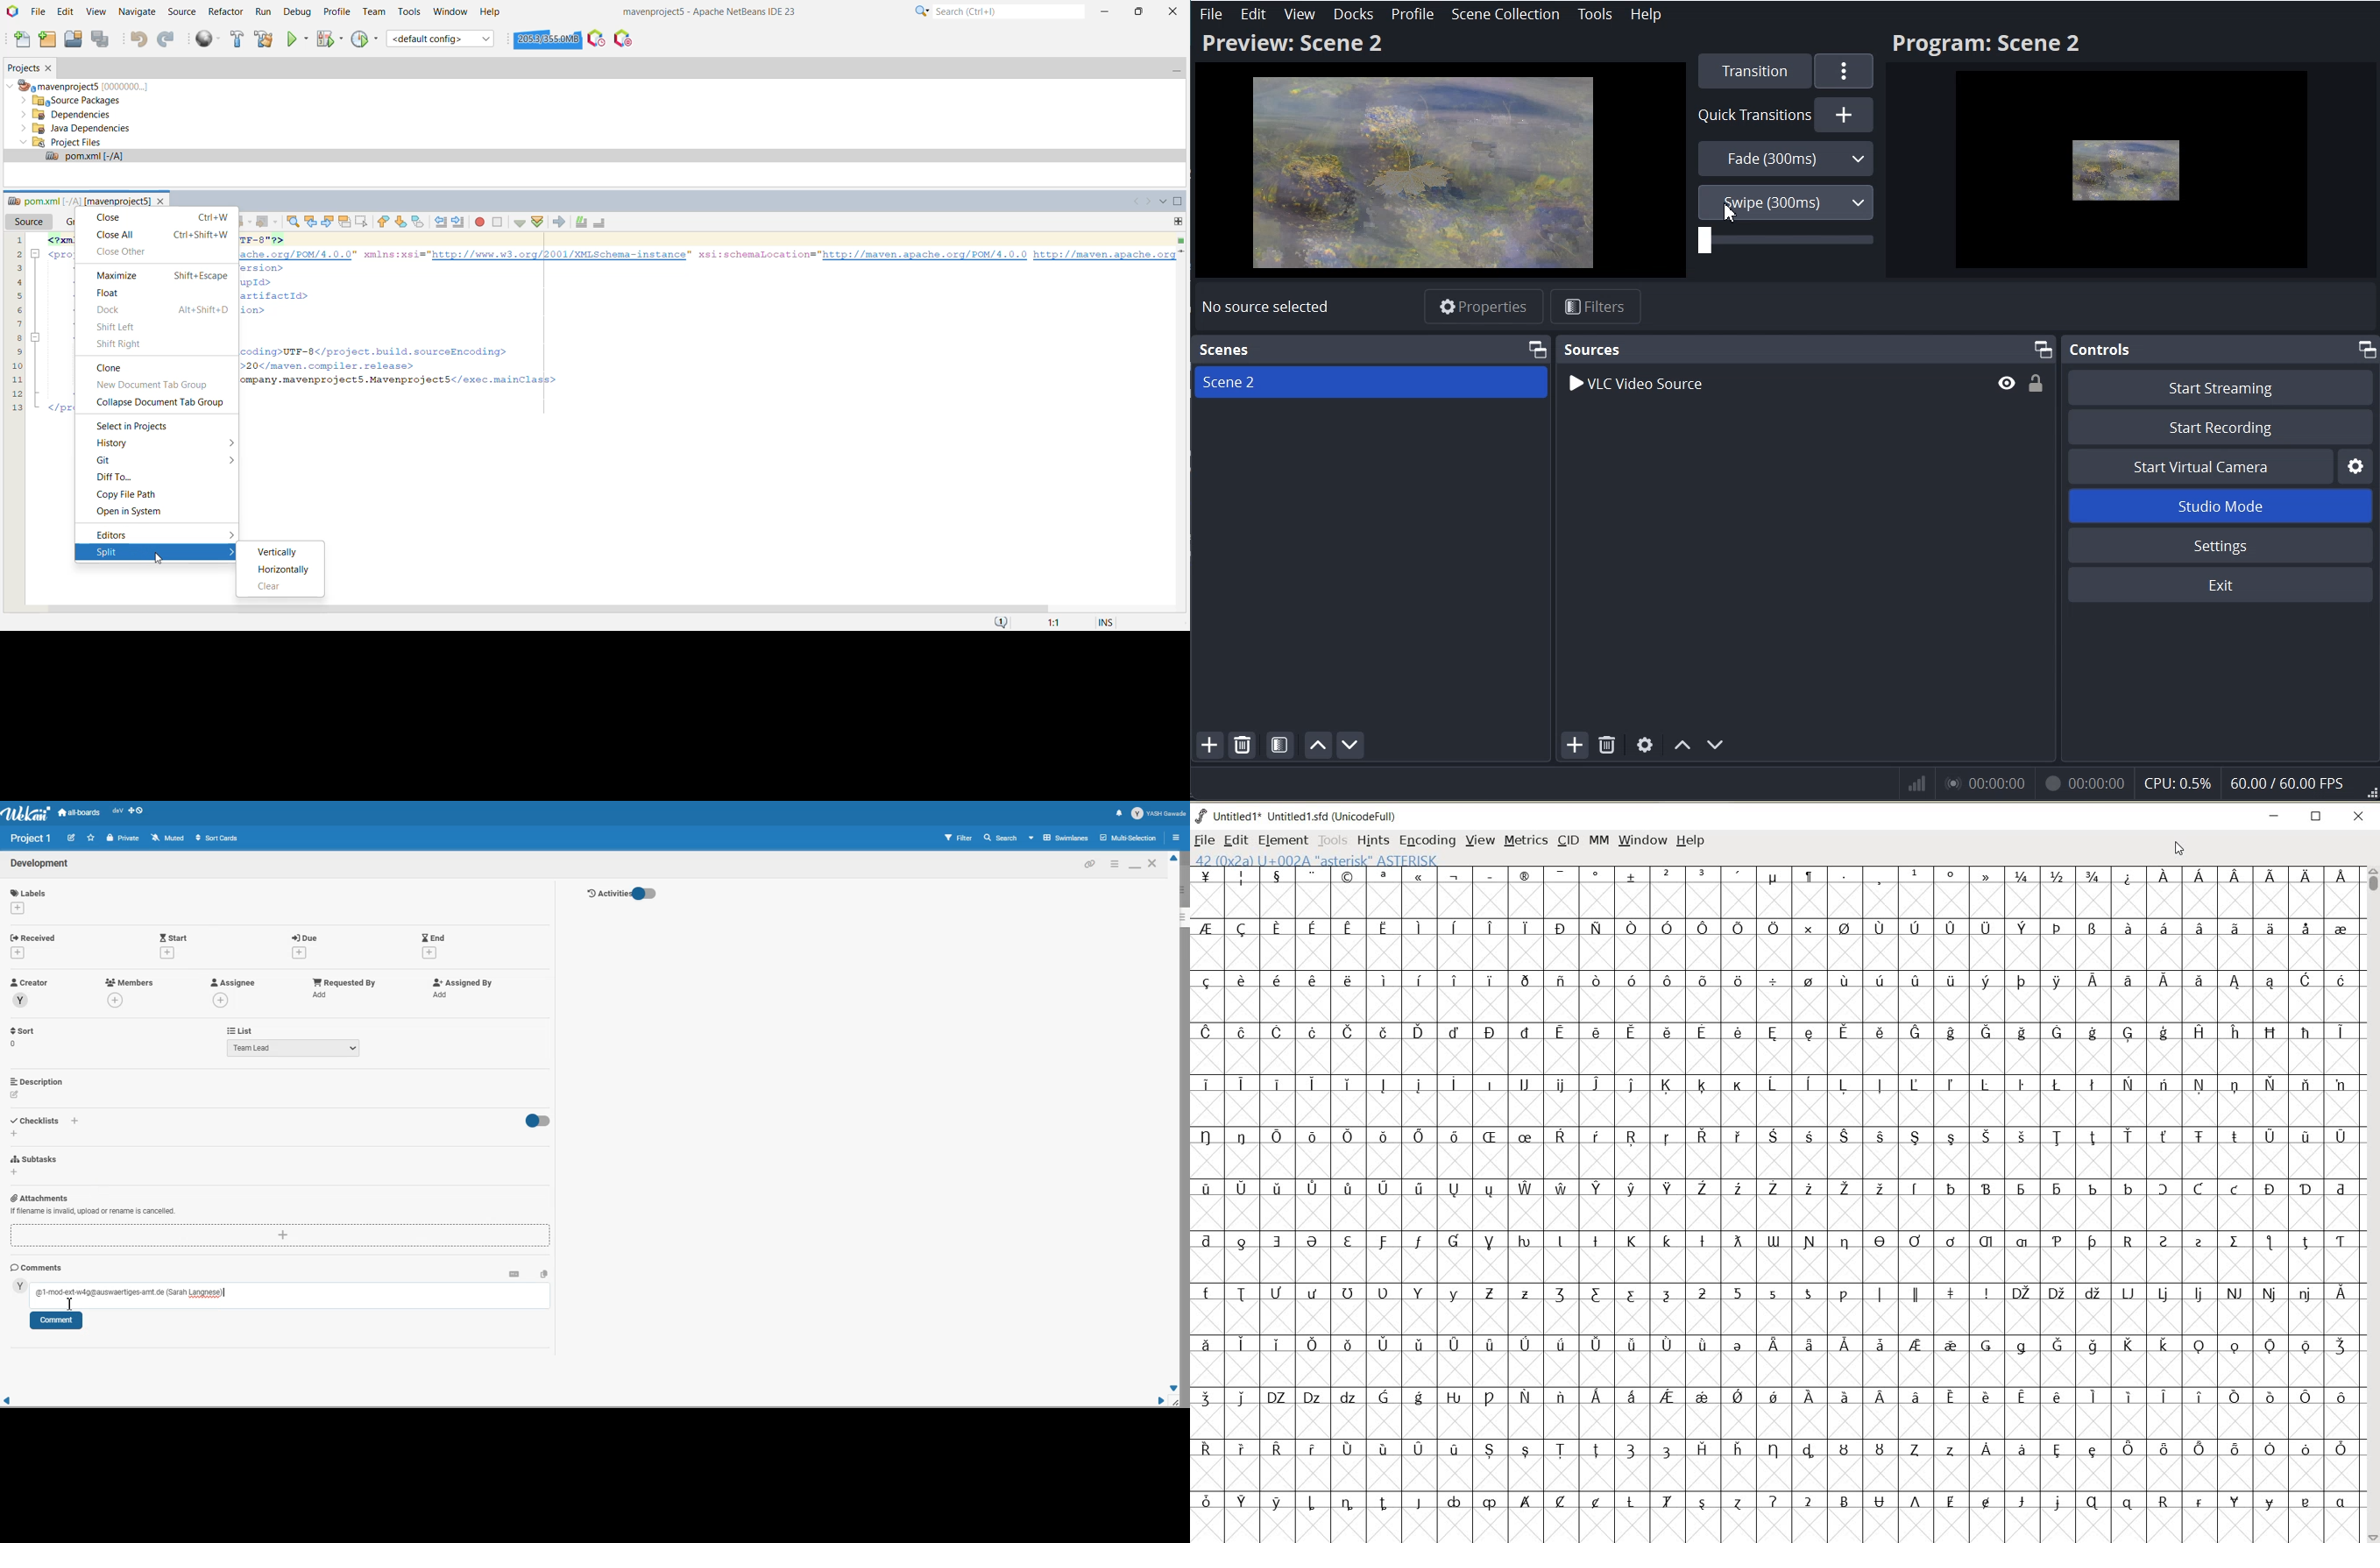  Describe the element at coordinates (2362, 350) in the screenshot. I see `maximise` at that location.